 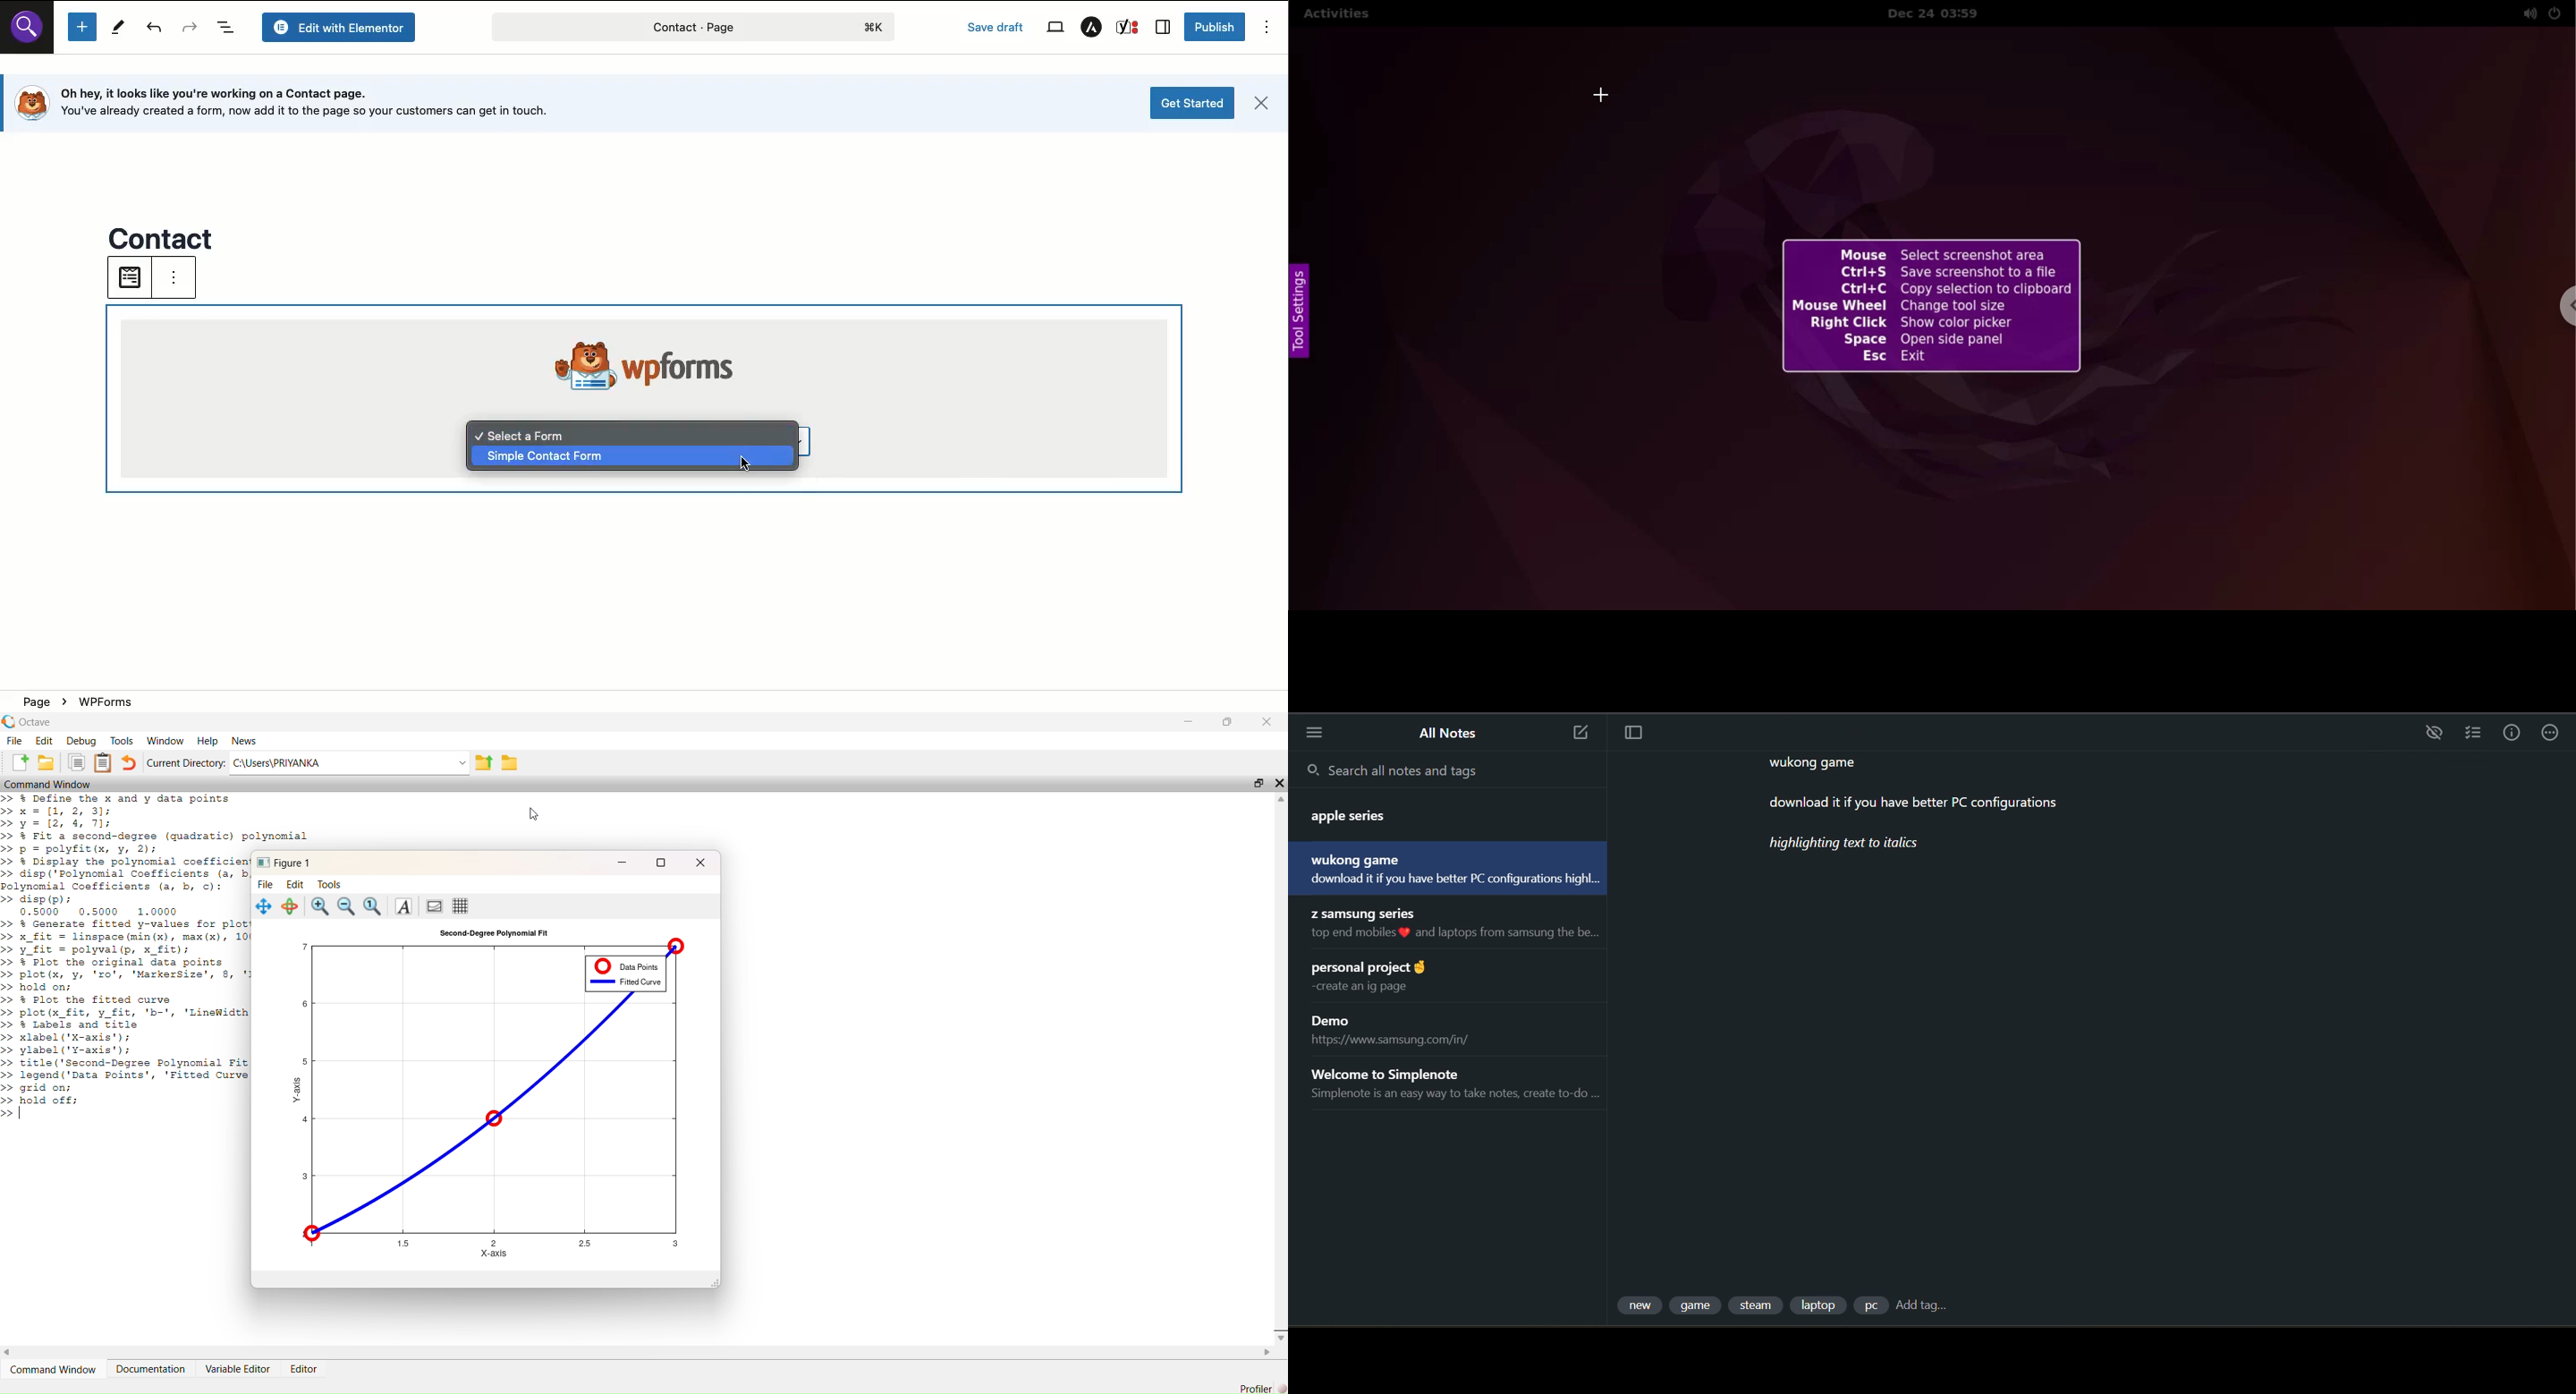 What do you see at coordinates (223, 699) in the screenshot?
I see `Page > WPForms` at bounding box center [223, 699].